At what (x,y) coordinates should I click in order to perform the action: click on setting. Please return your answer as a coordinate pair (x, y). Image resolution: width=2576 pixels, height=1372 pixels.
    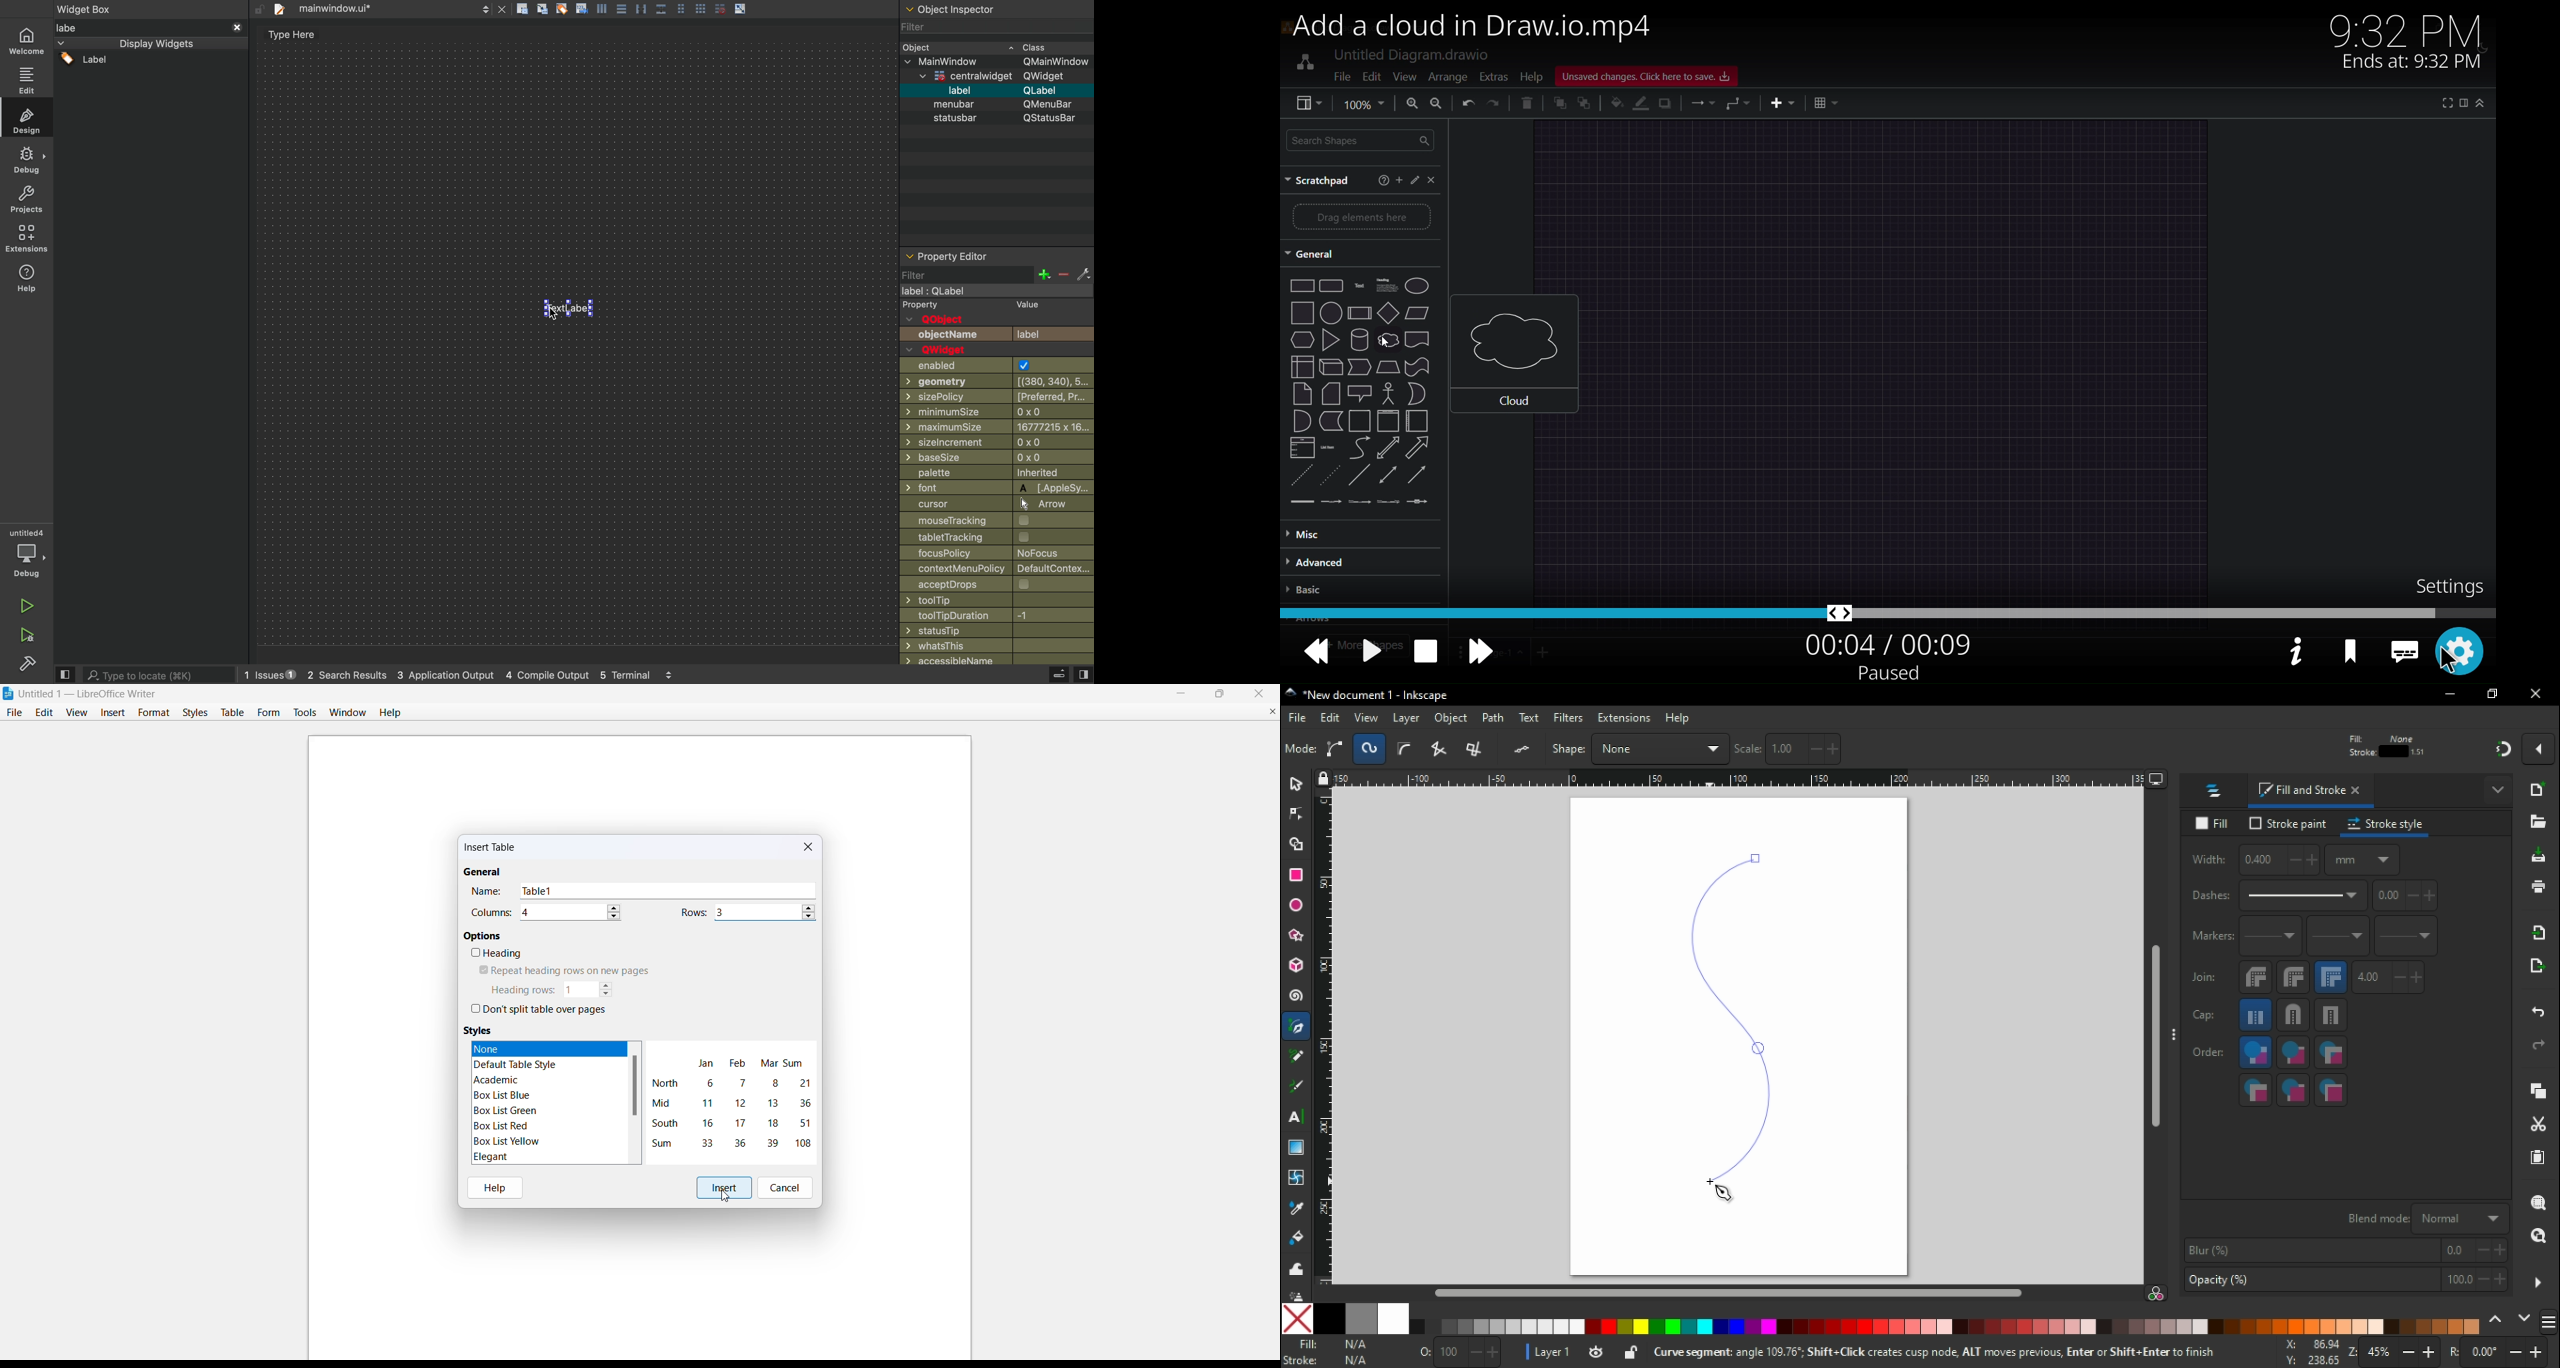
    Looking at the image, I should click on (2457, 652).